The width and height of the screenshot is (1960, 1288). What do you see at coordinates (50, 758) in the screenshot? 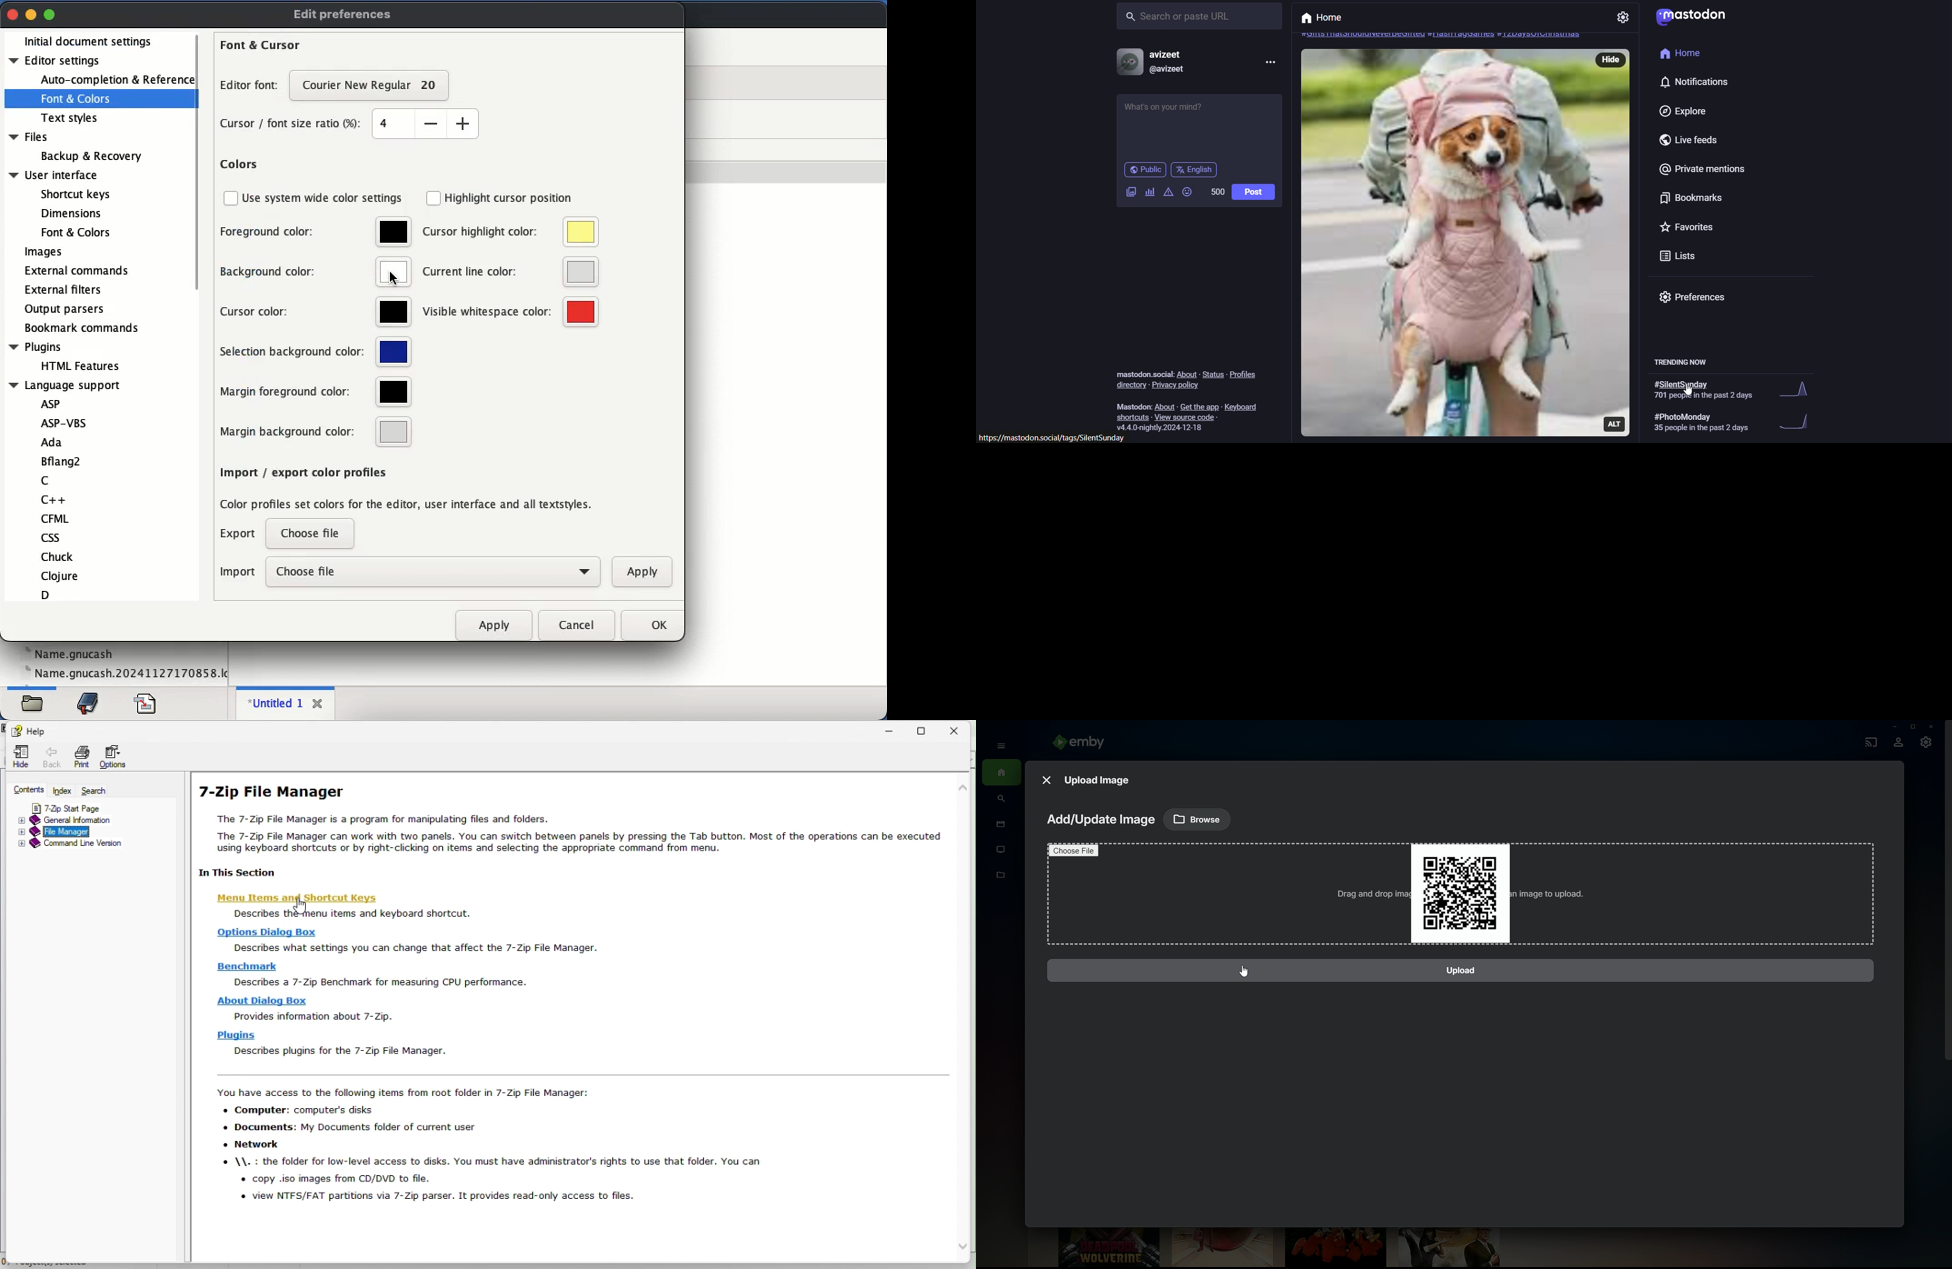
I see `Back` at bounding box center [50, 758].